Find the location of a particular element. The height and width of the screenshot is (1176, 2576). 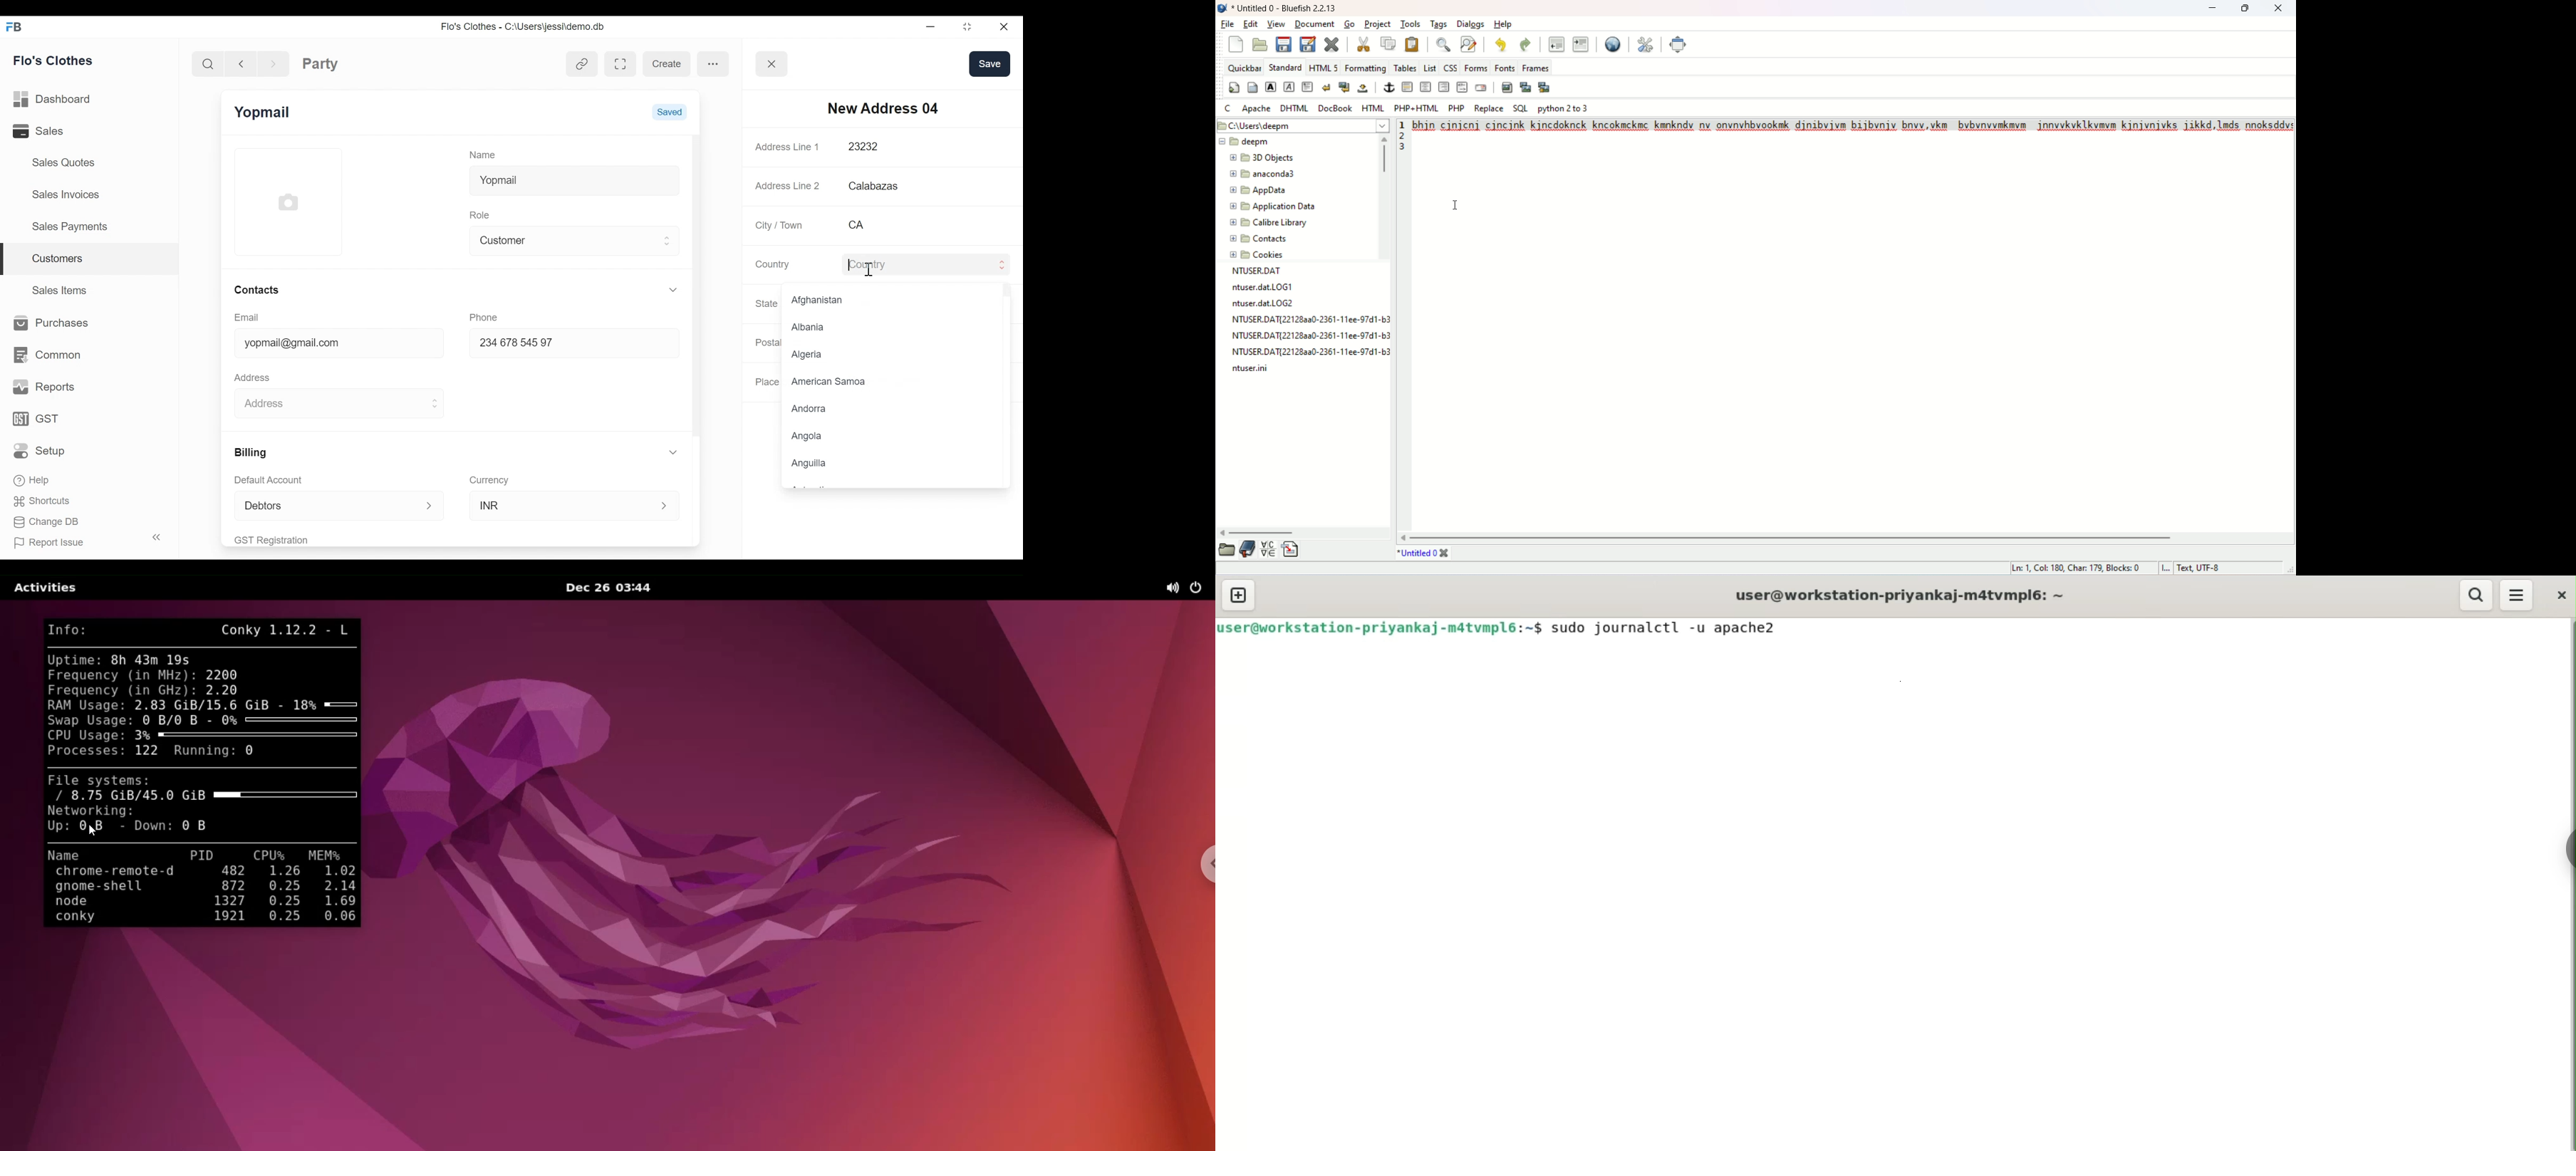

Role is located at coordinates (482, 214).